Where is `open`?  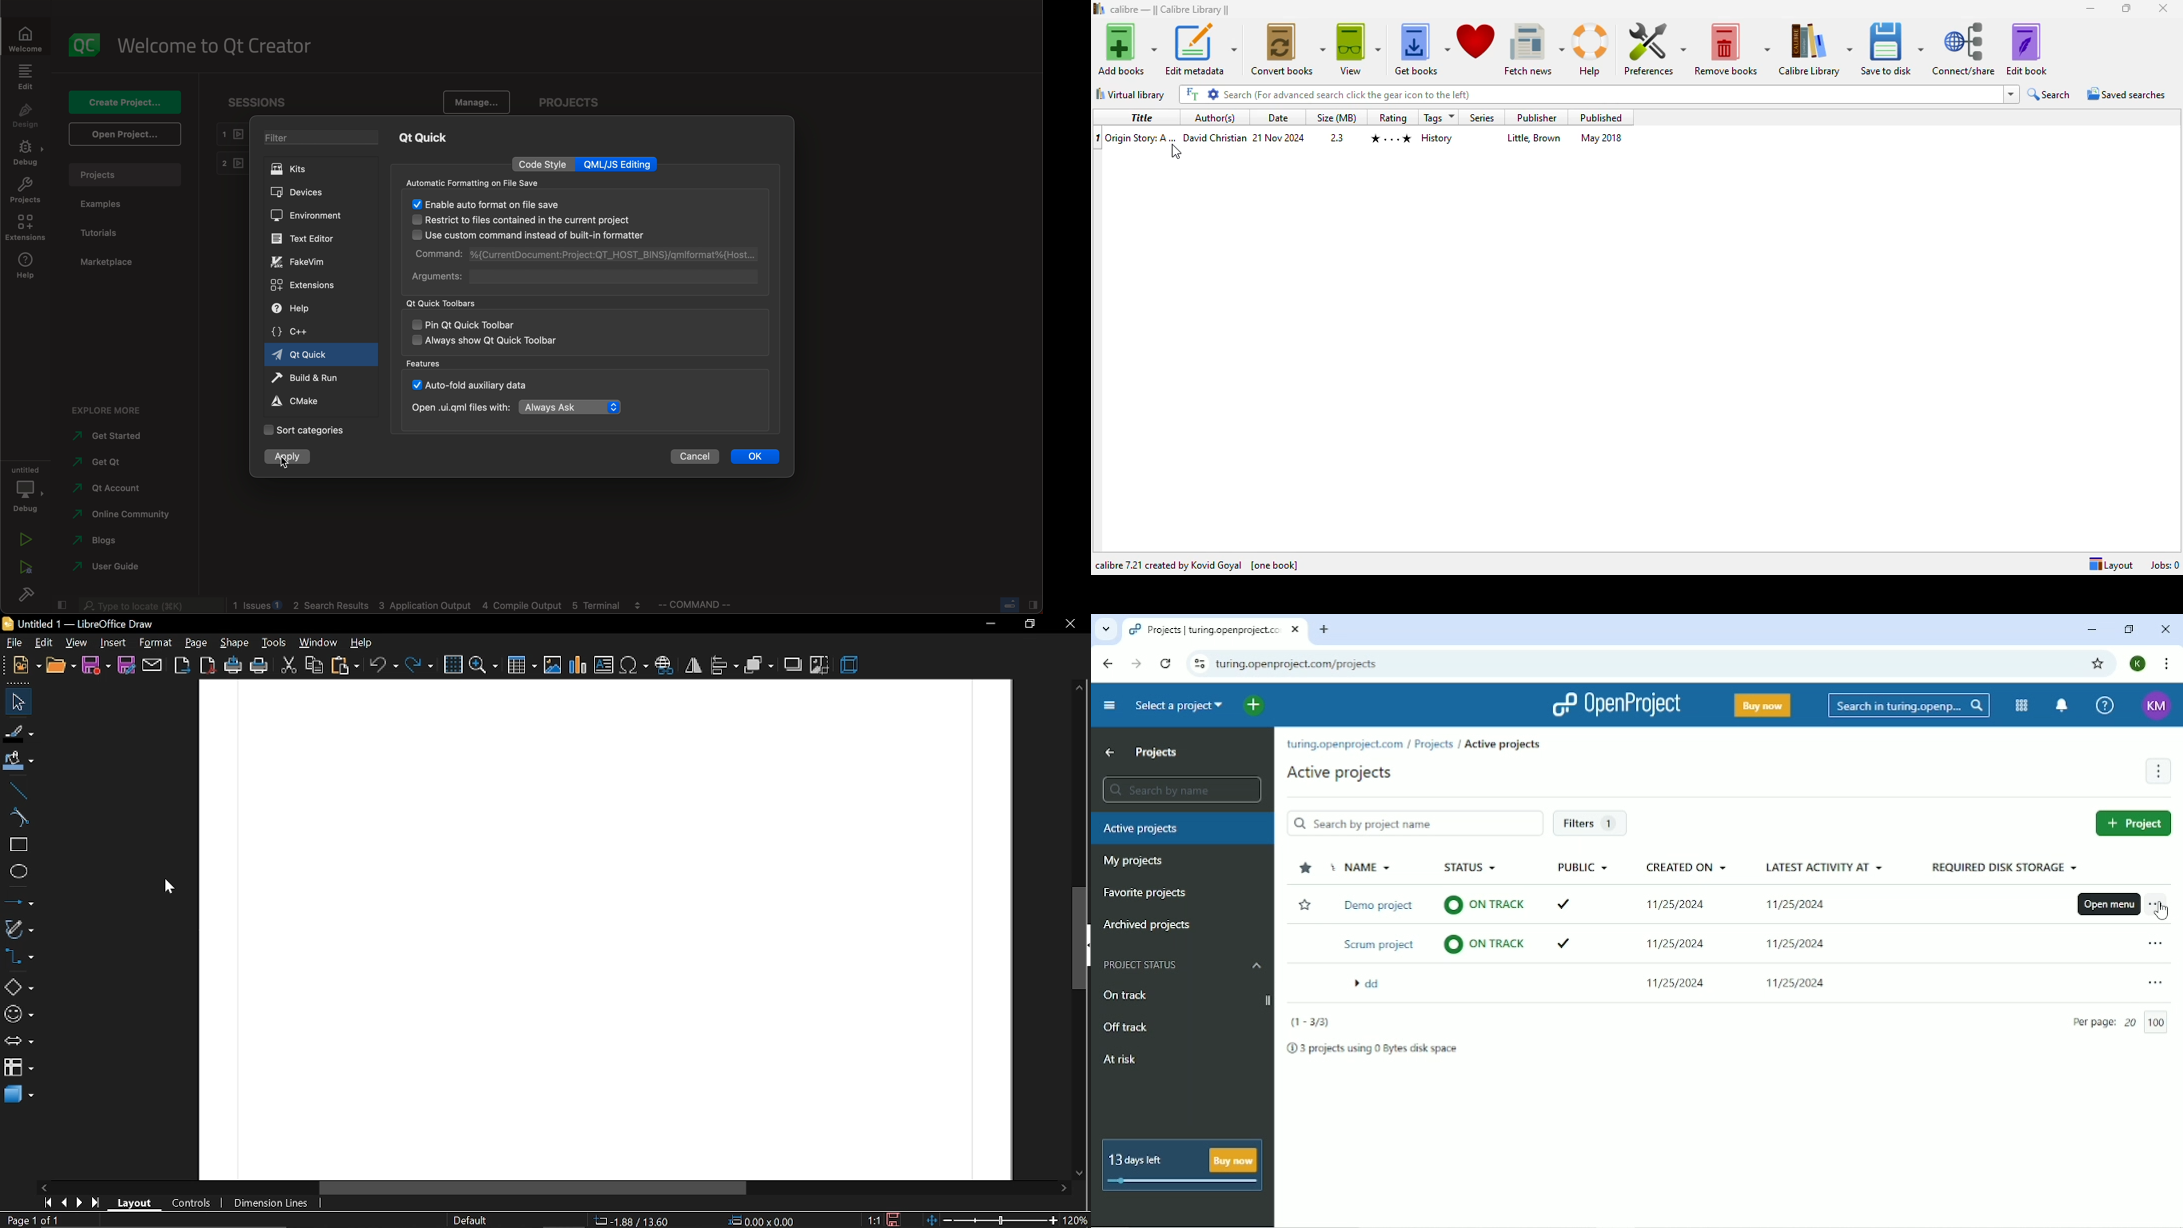 open is located at coordinates (61, 665).